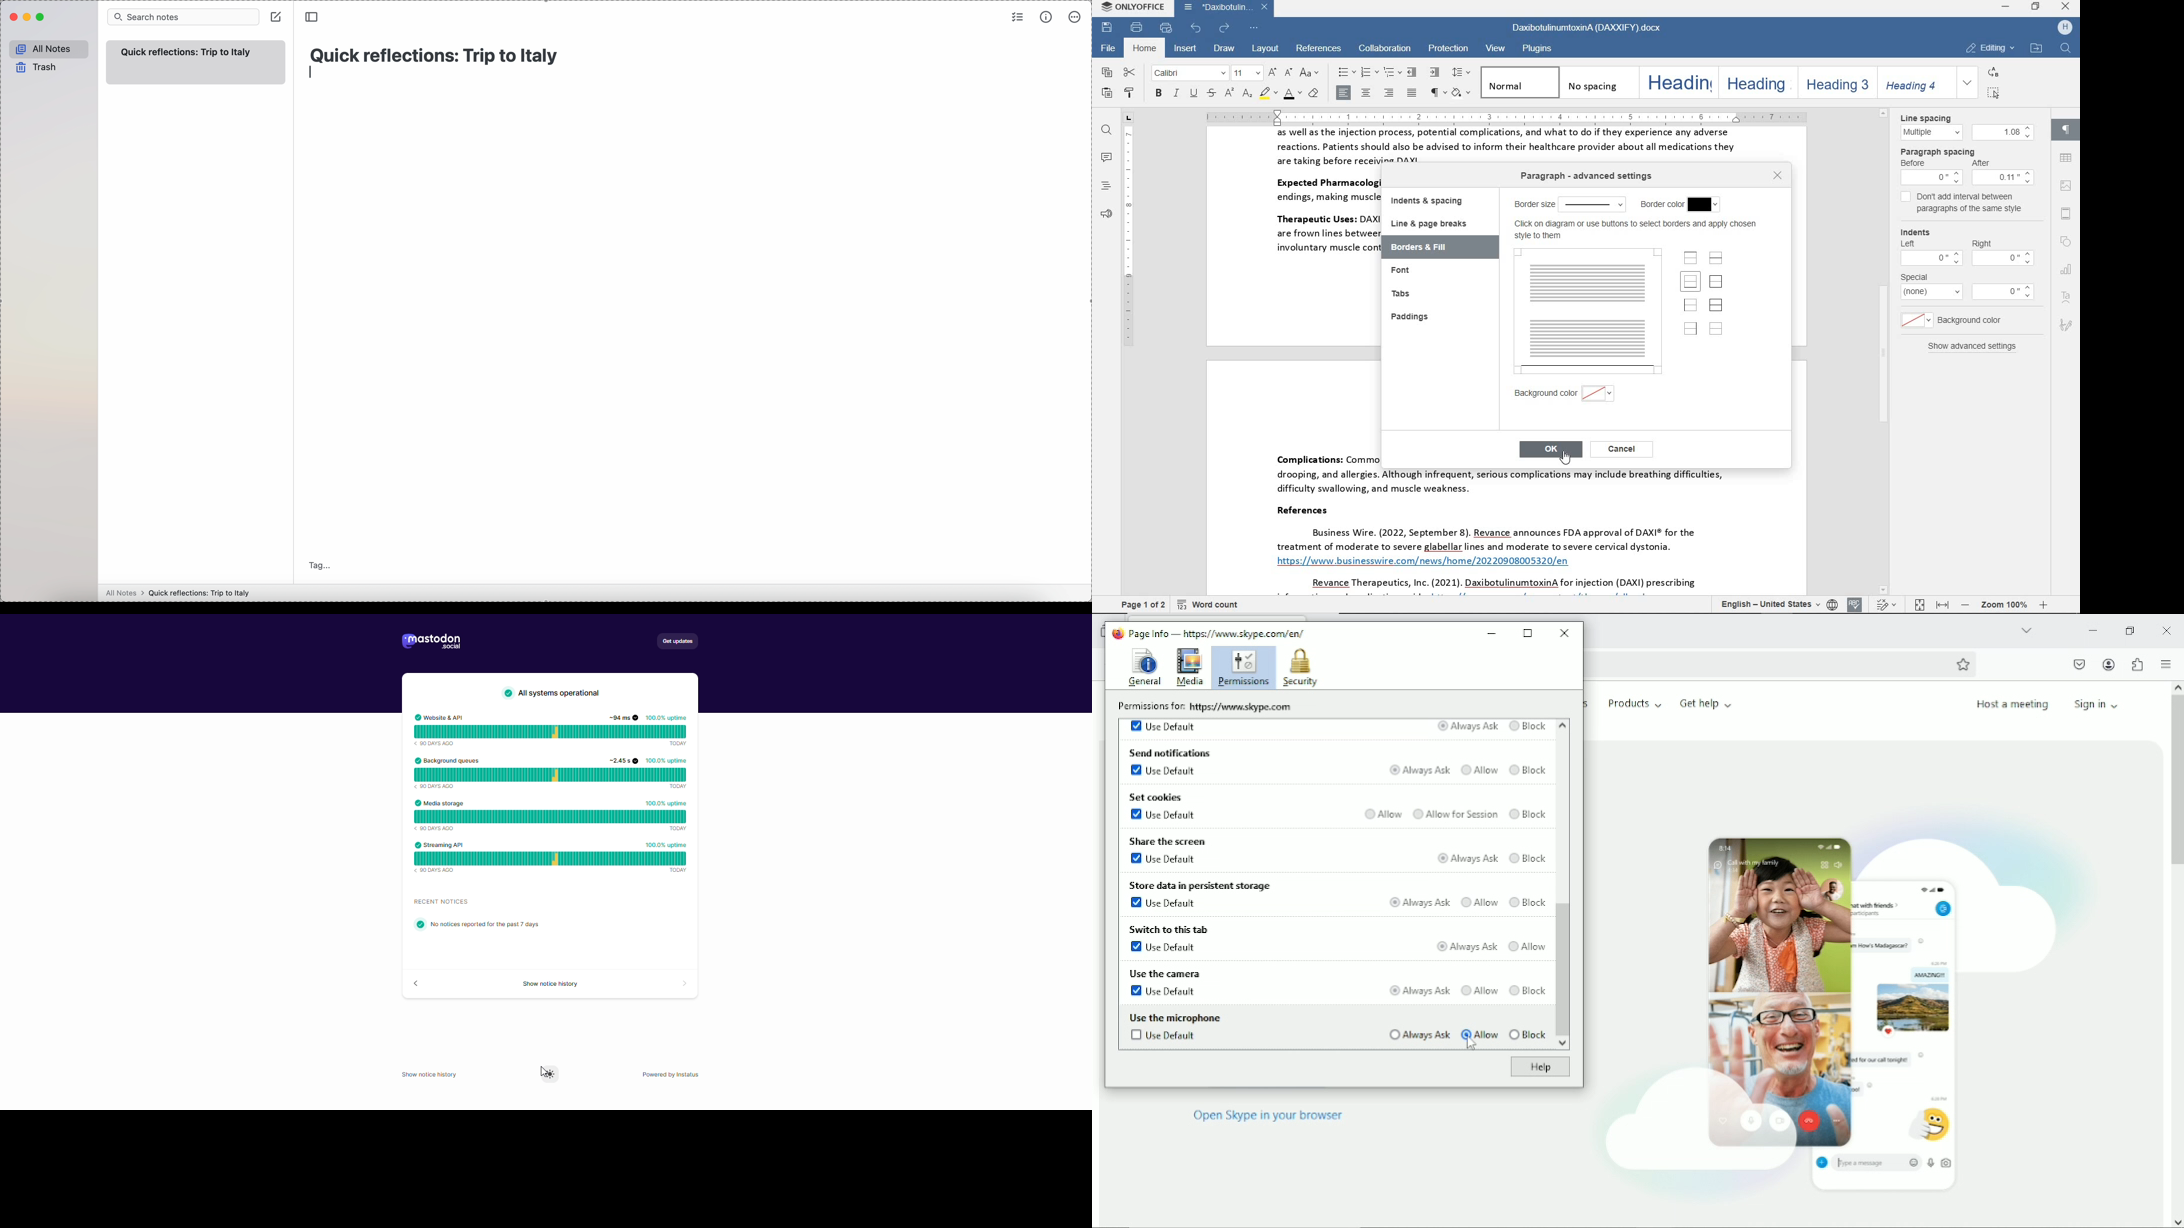 The image size is (2184, 1232). Describe the element at coordinates (1143, 603) in the screenshot. I see `page 1 of 2` at that location.